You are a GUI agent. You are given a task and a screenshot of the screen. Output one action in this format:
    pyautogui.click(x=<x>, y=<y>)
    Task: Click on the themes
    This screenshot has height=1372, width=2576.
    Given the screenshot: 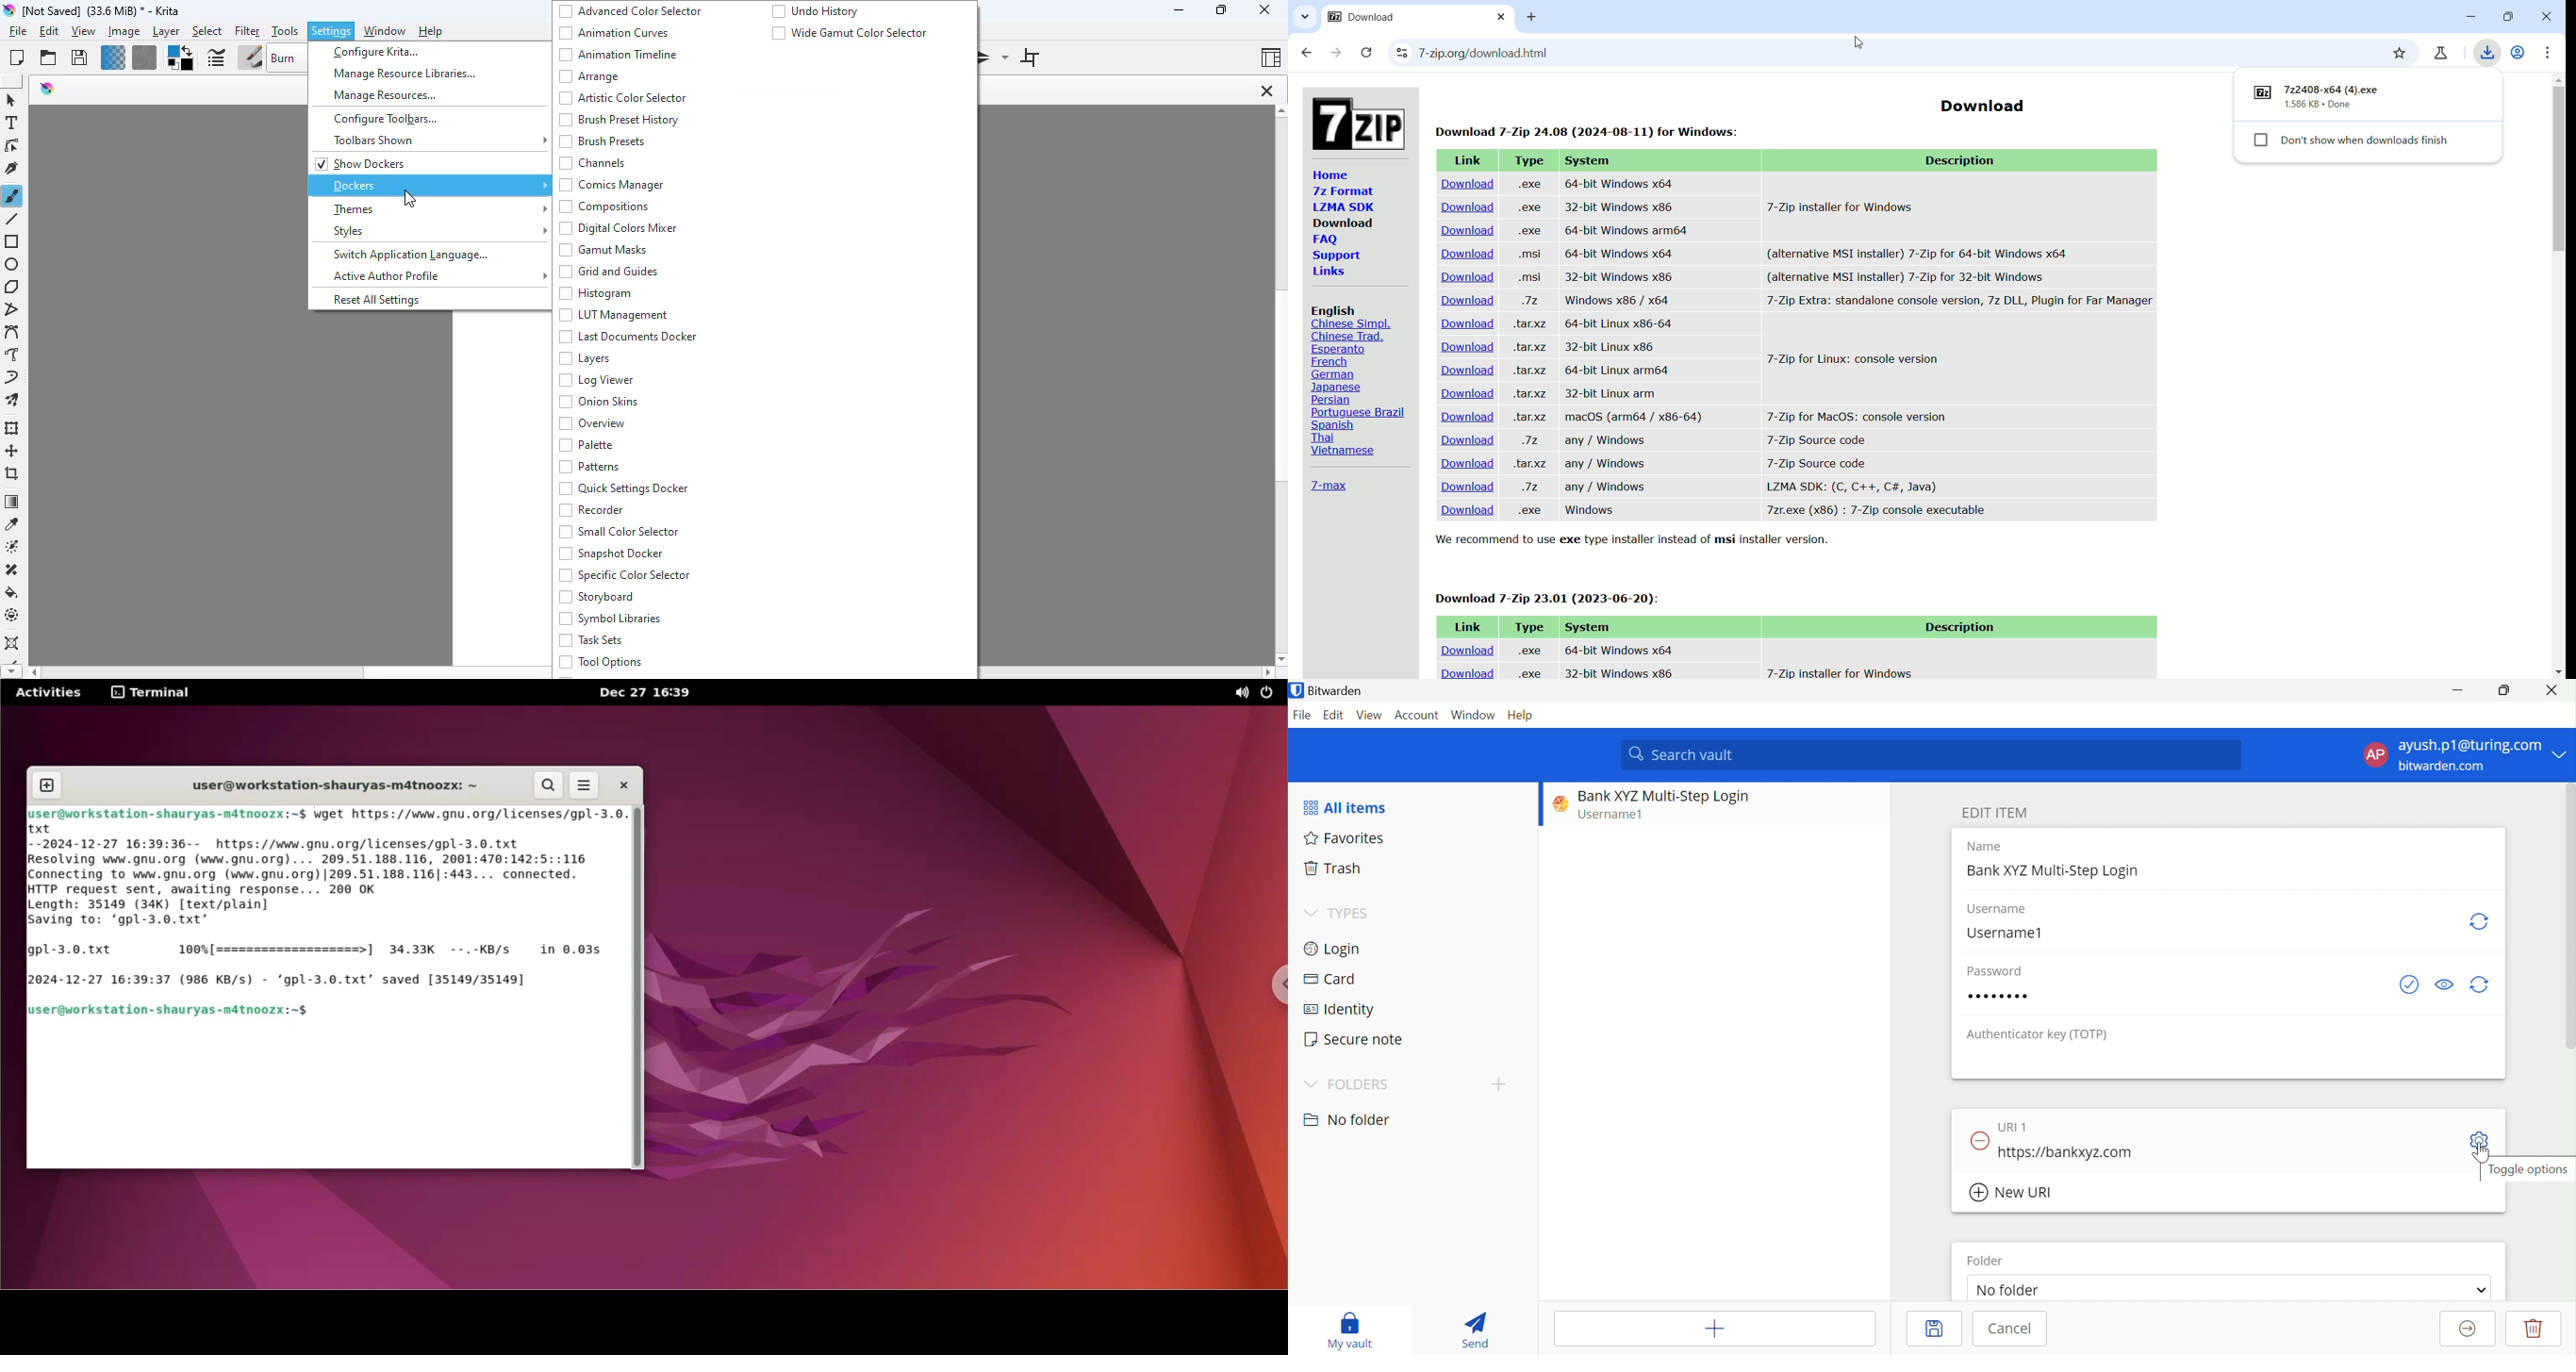 What is the action you would take?
    pyautogui.click(x=437, y=210)
    